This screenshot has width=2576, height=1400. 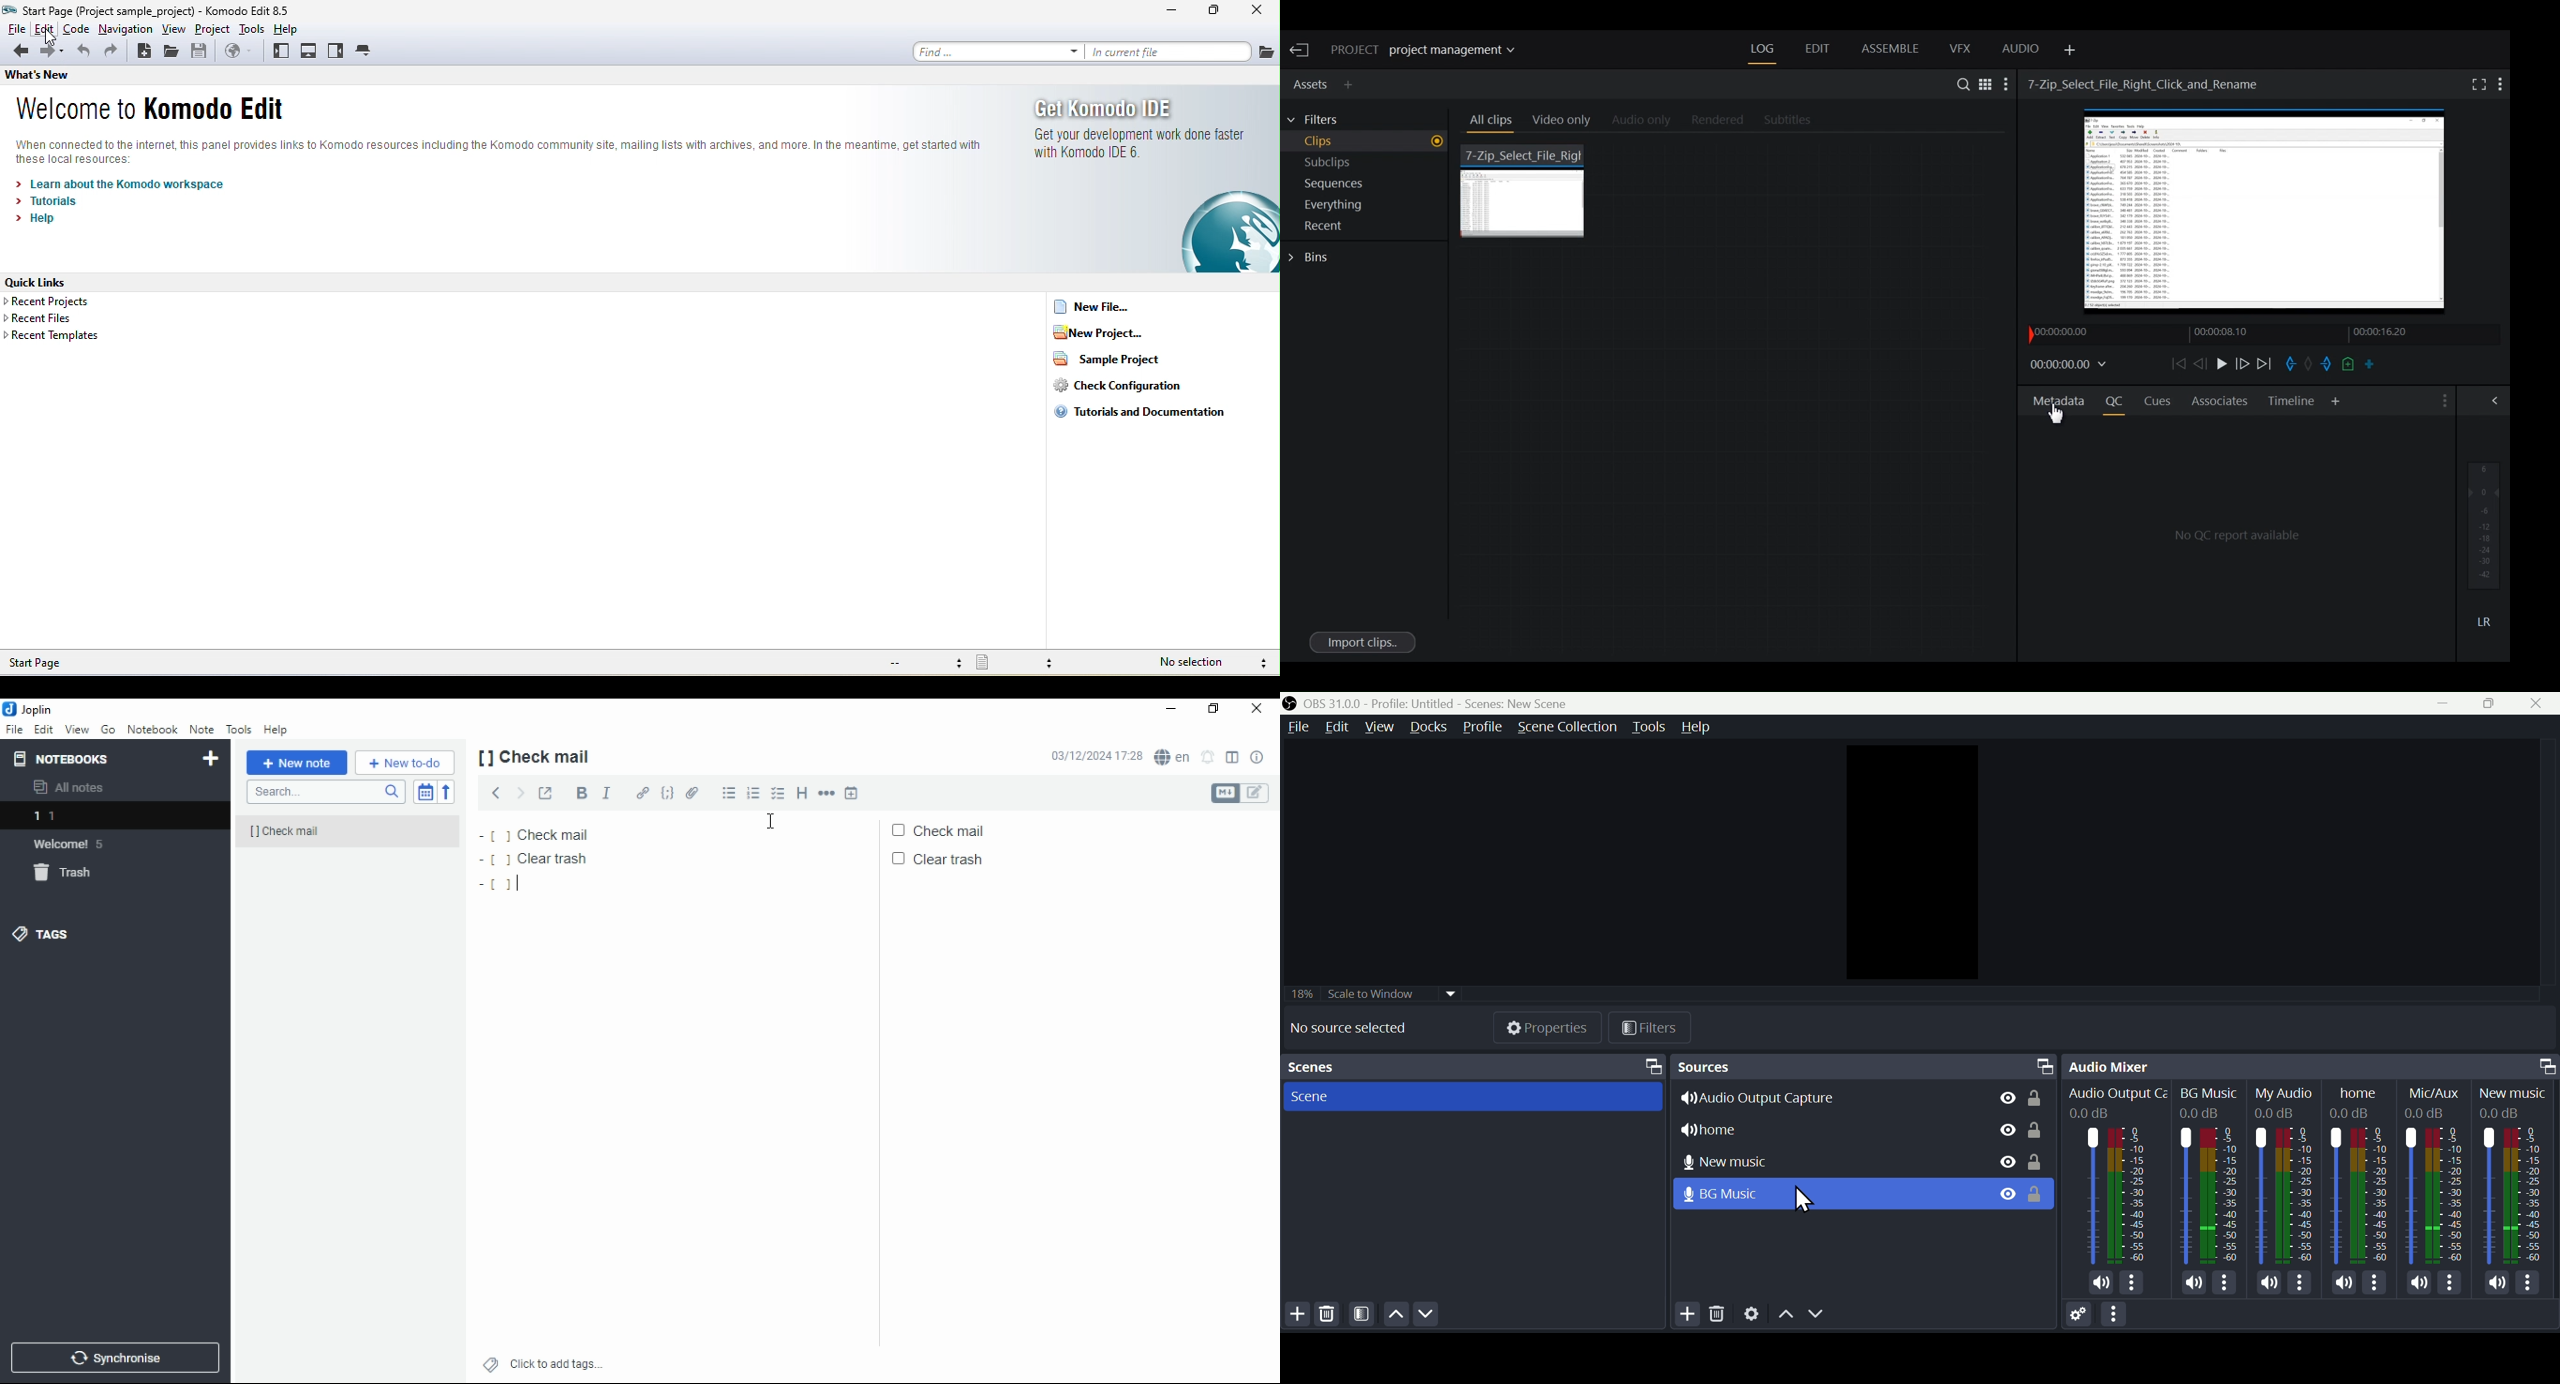 What do you see at coordinates (153, 729) in the screenshot?
I see `notebook` at bounding box center [153, 729].